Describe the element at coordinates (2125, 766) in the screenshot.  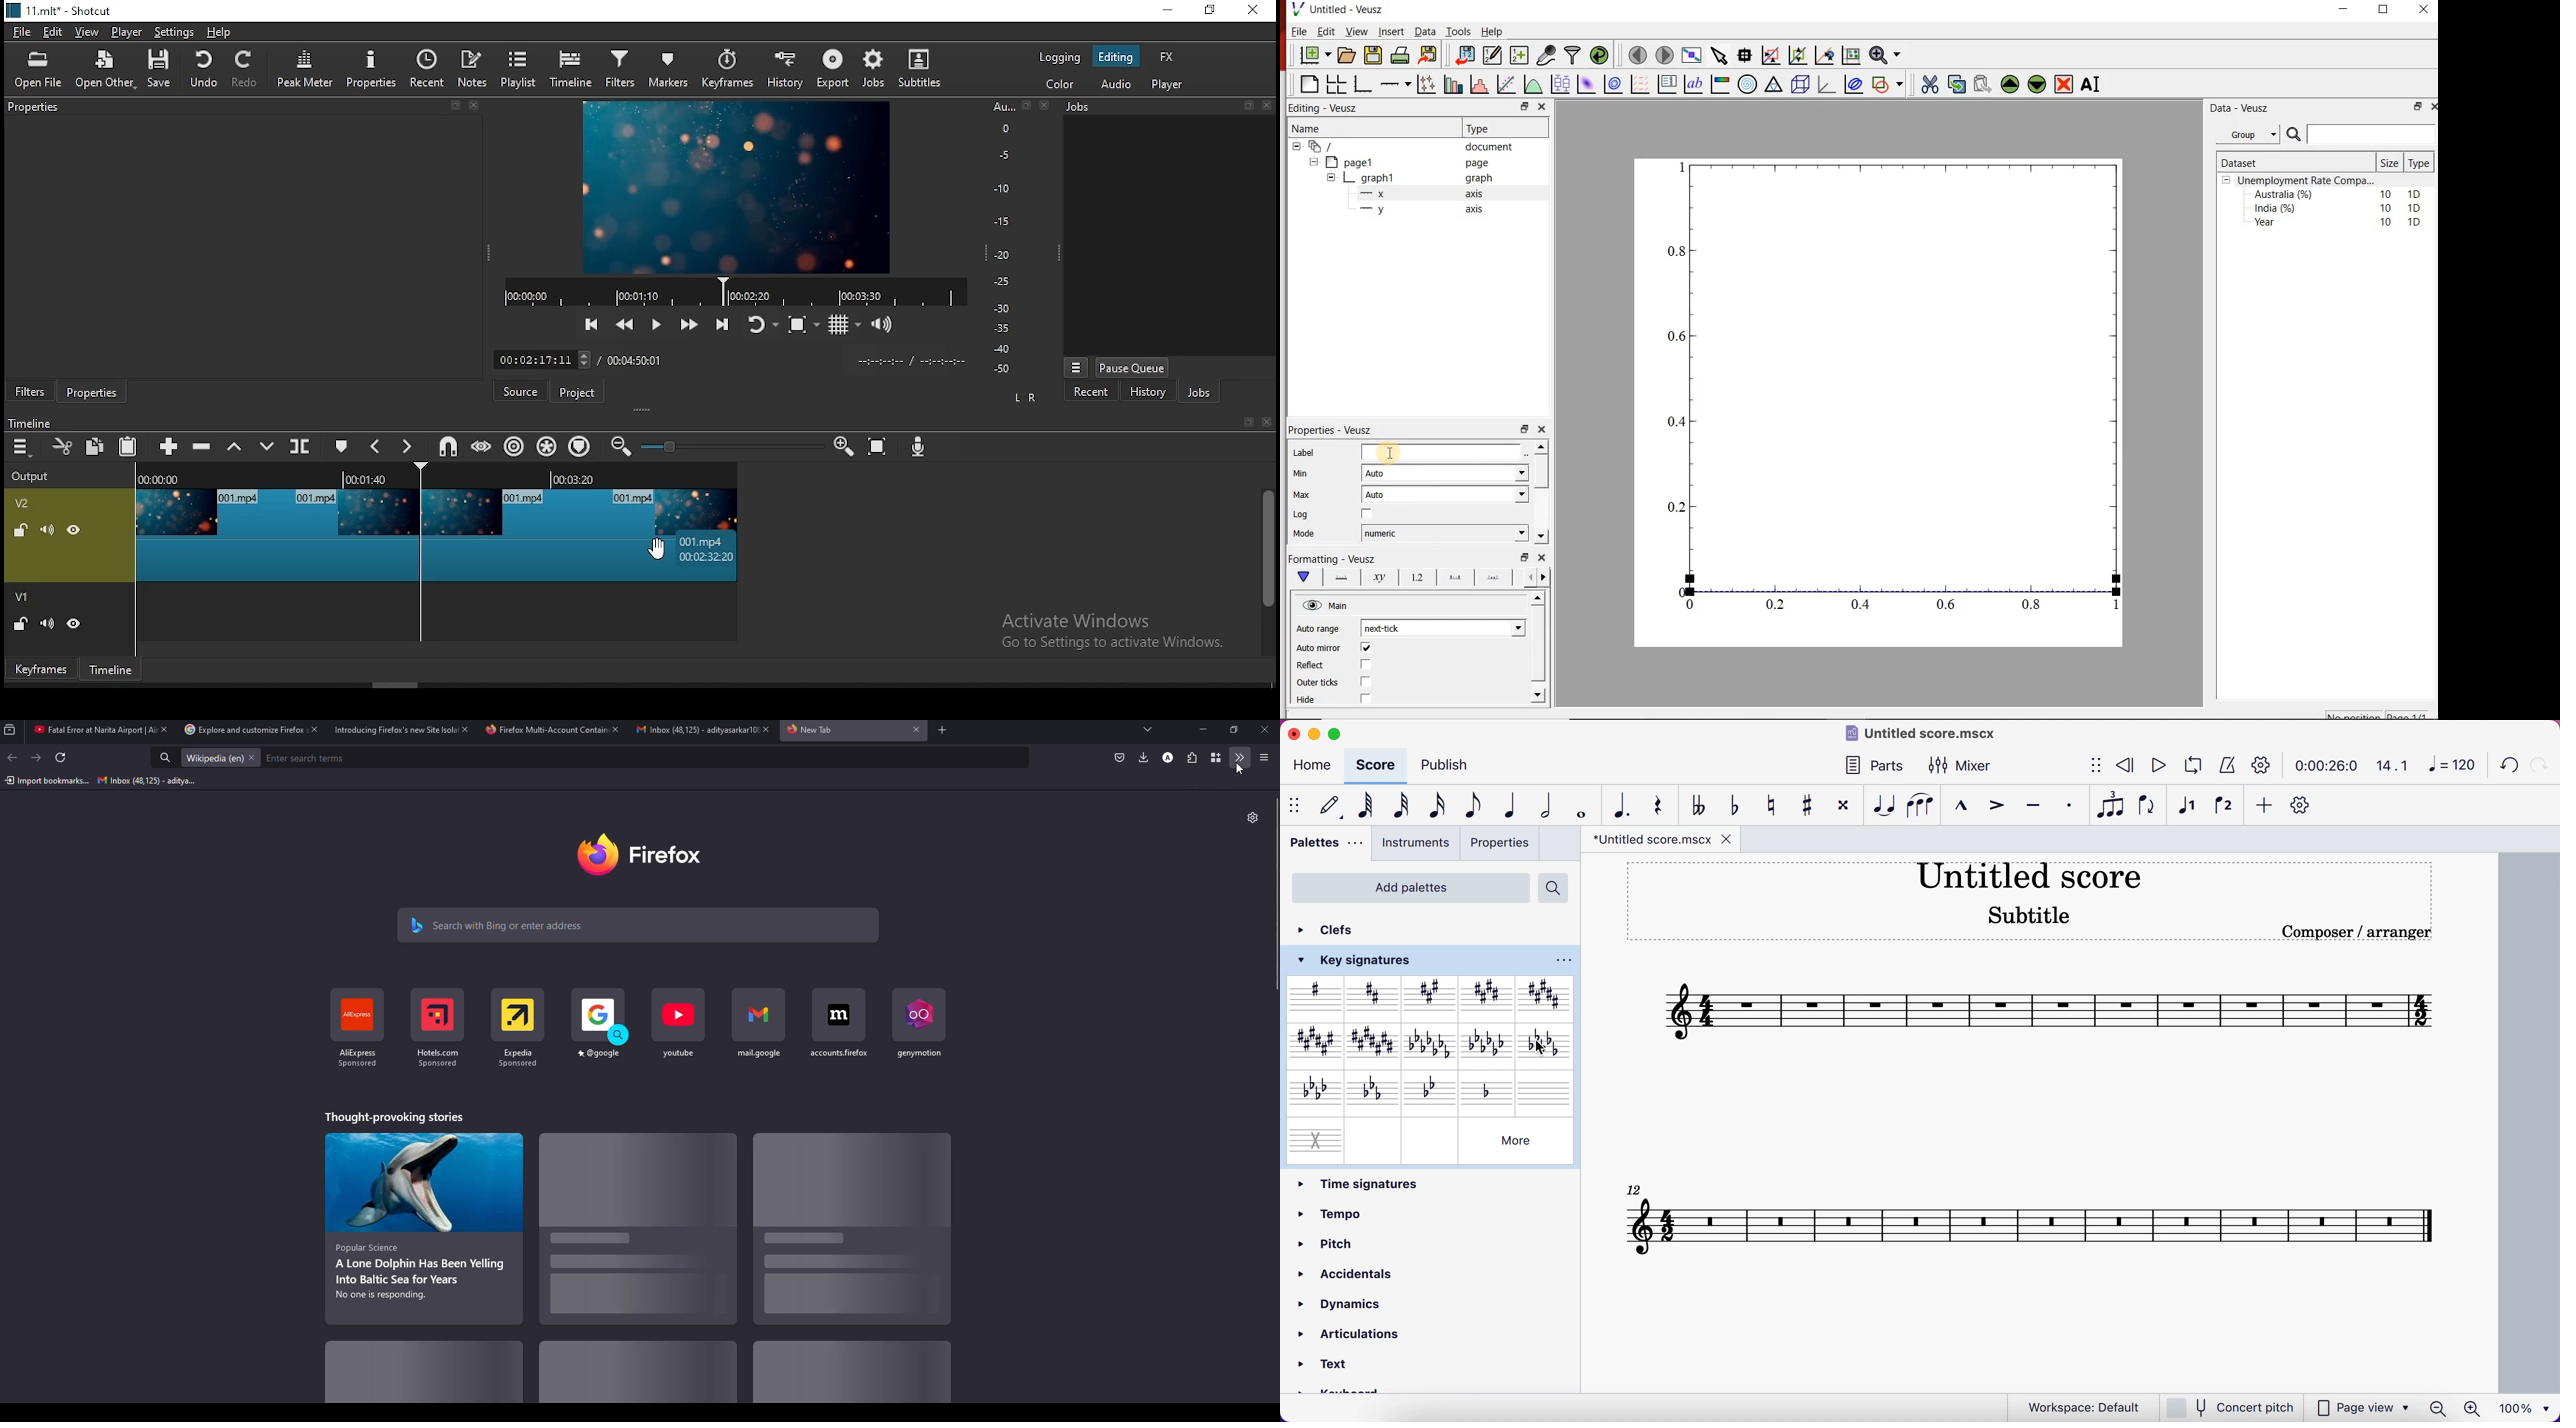
I see `rewind` at that location.